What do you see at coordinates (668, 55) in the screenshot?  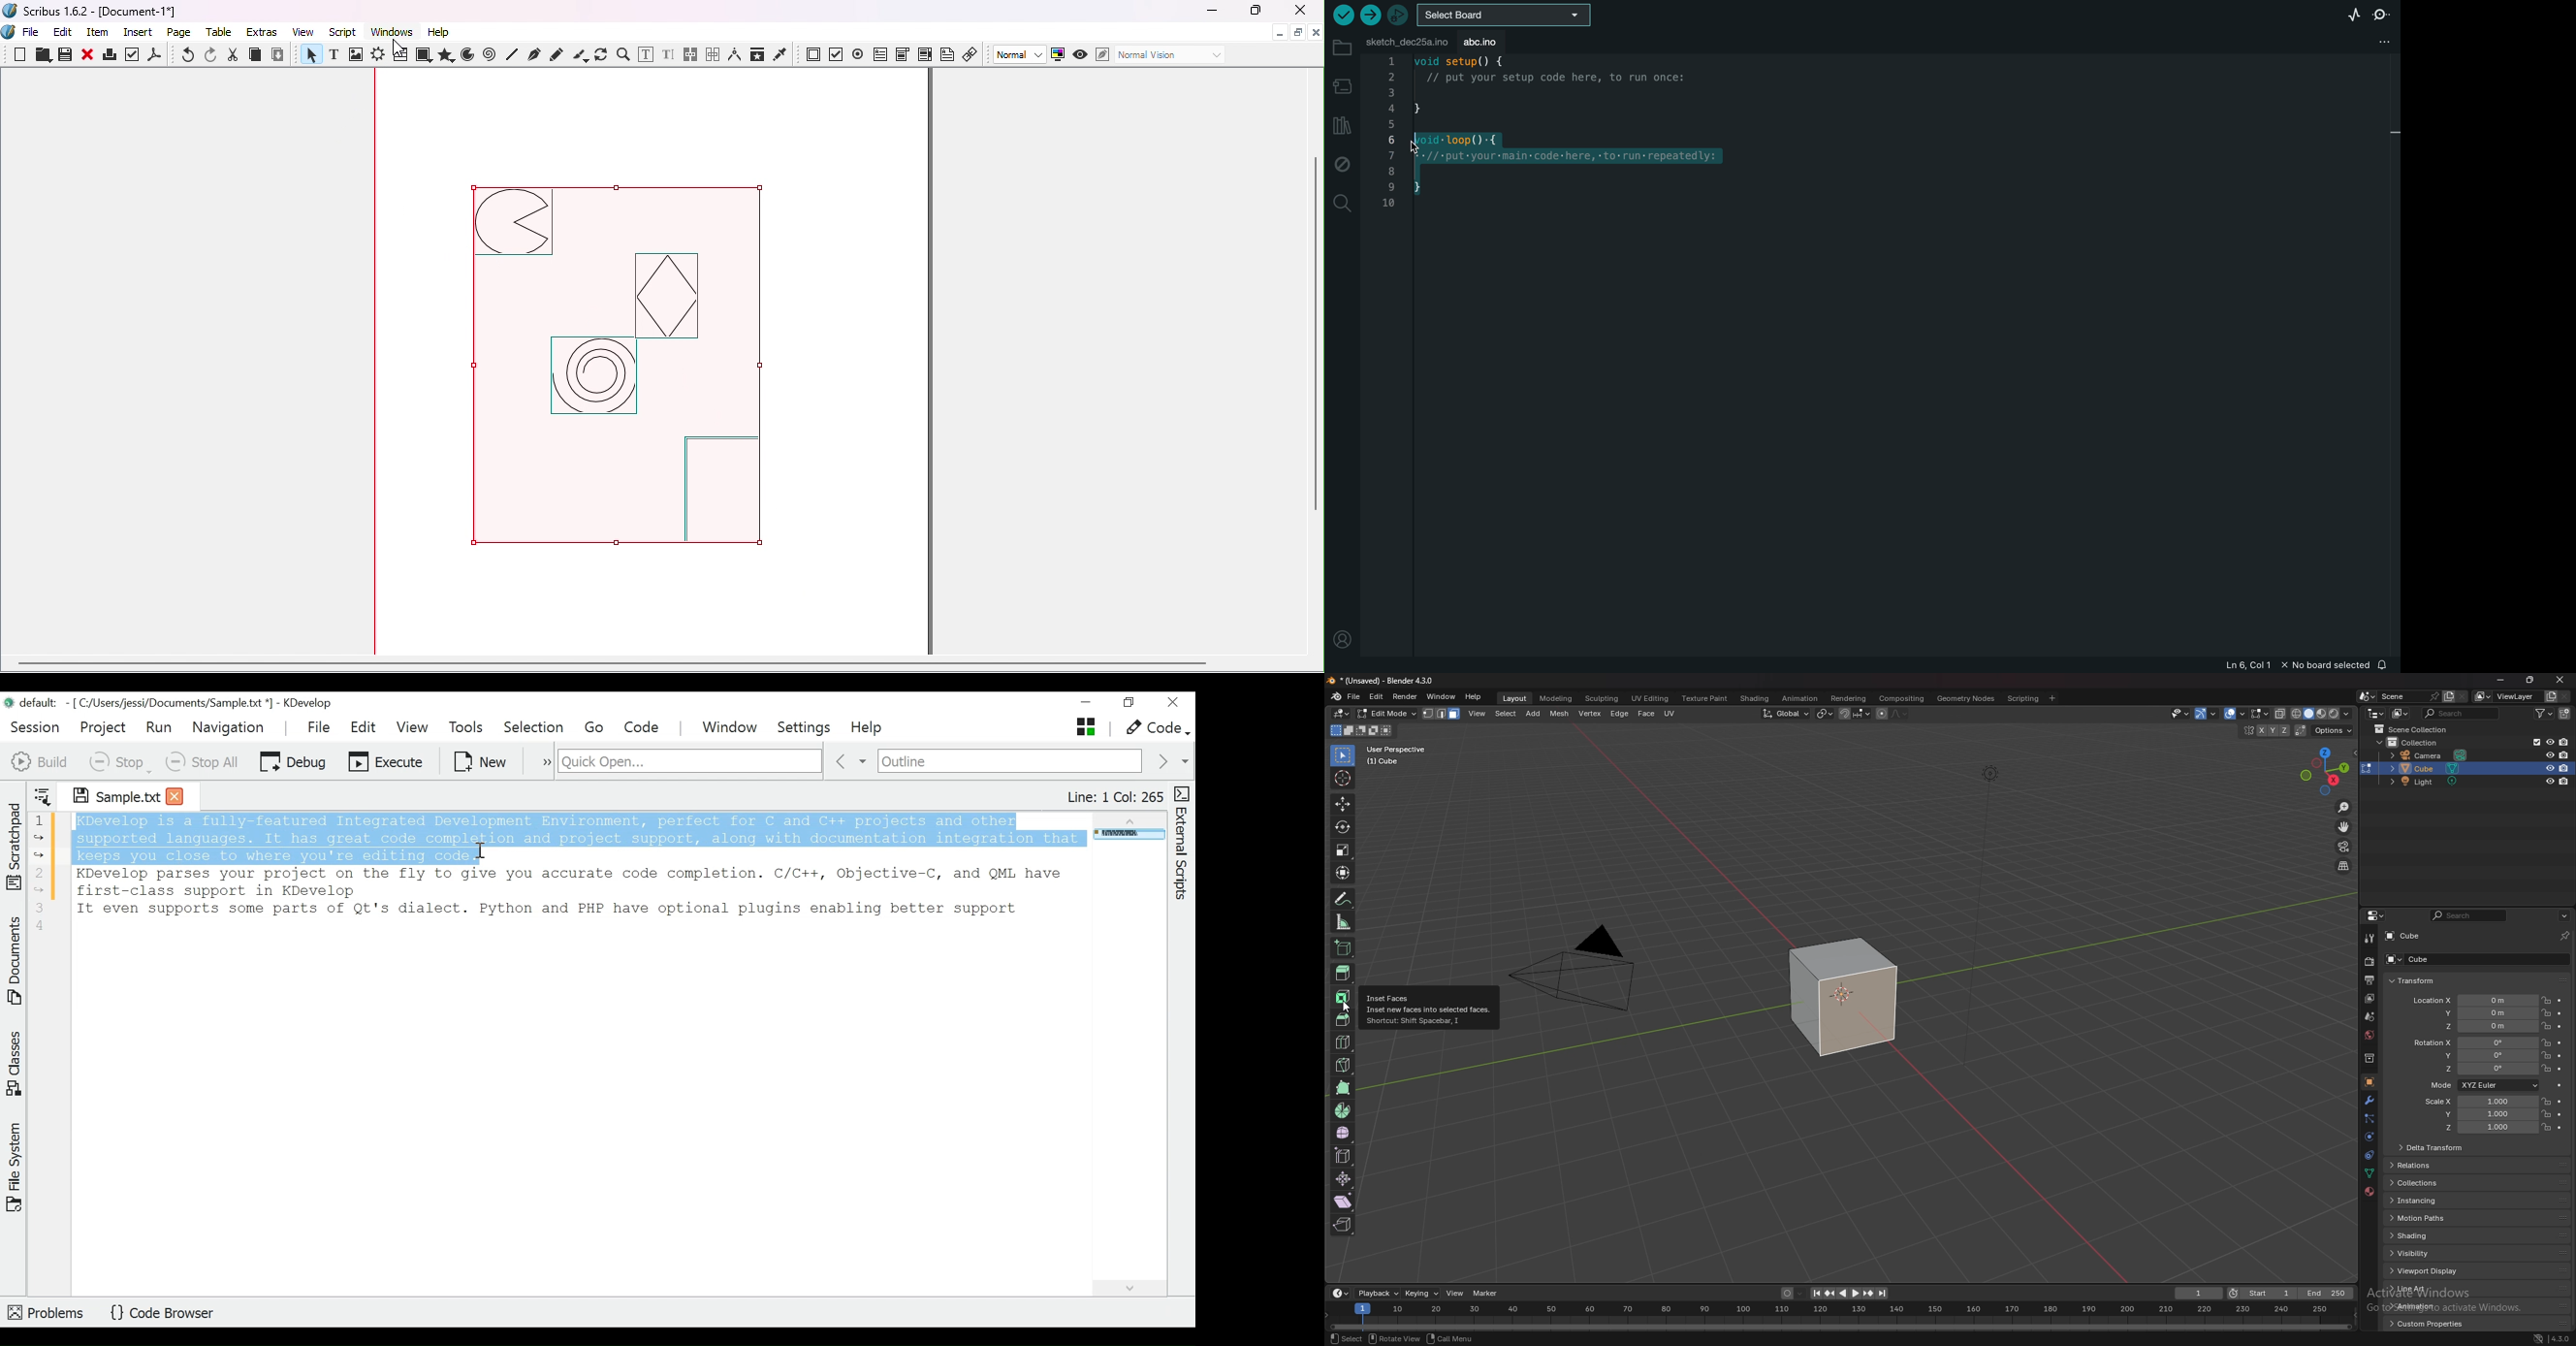 I see `Edit text with story editor` at bounding box center [668, 55].